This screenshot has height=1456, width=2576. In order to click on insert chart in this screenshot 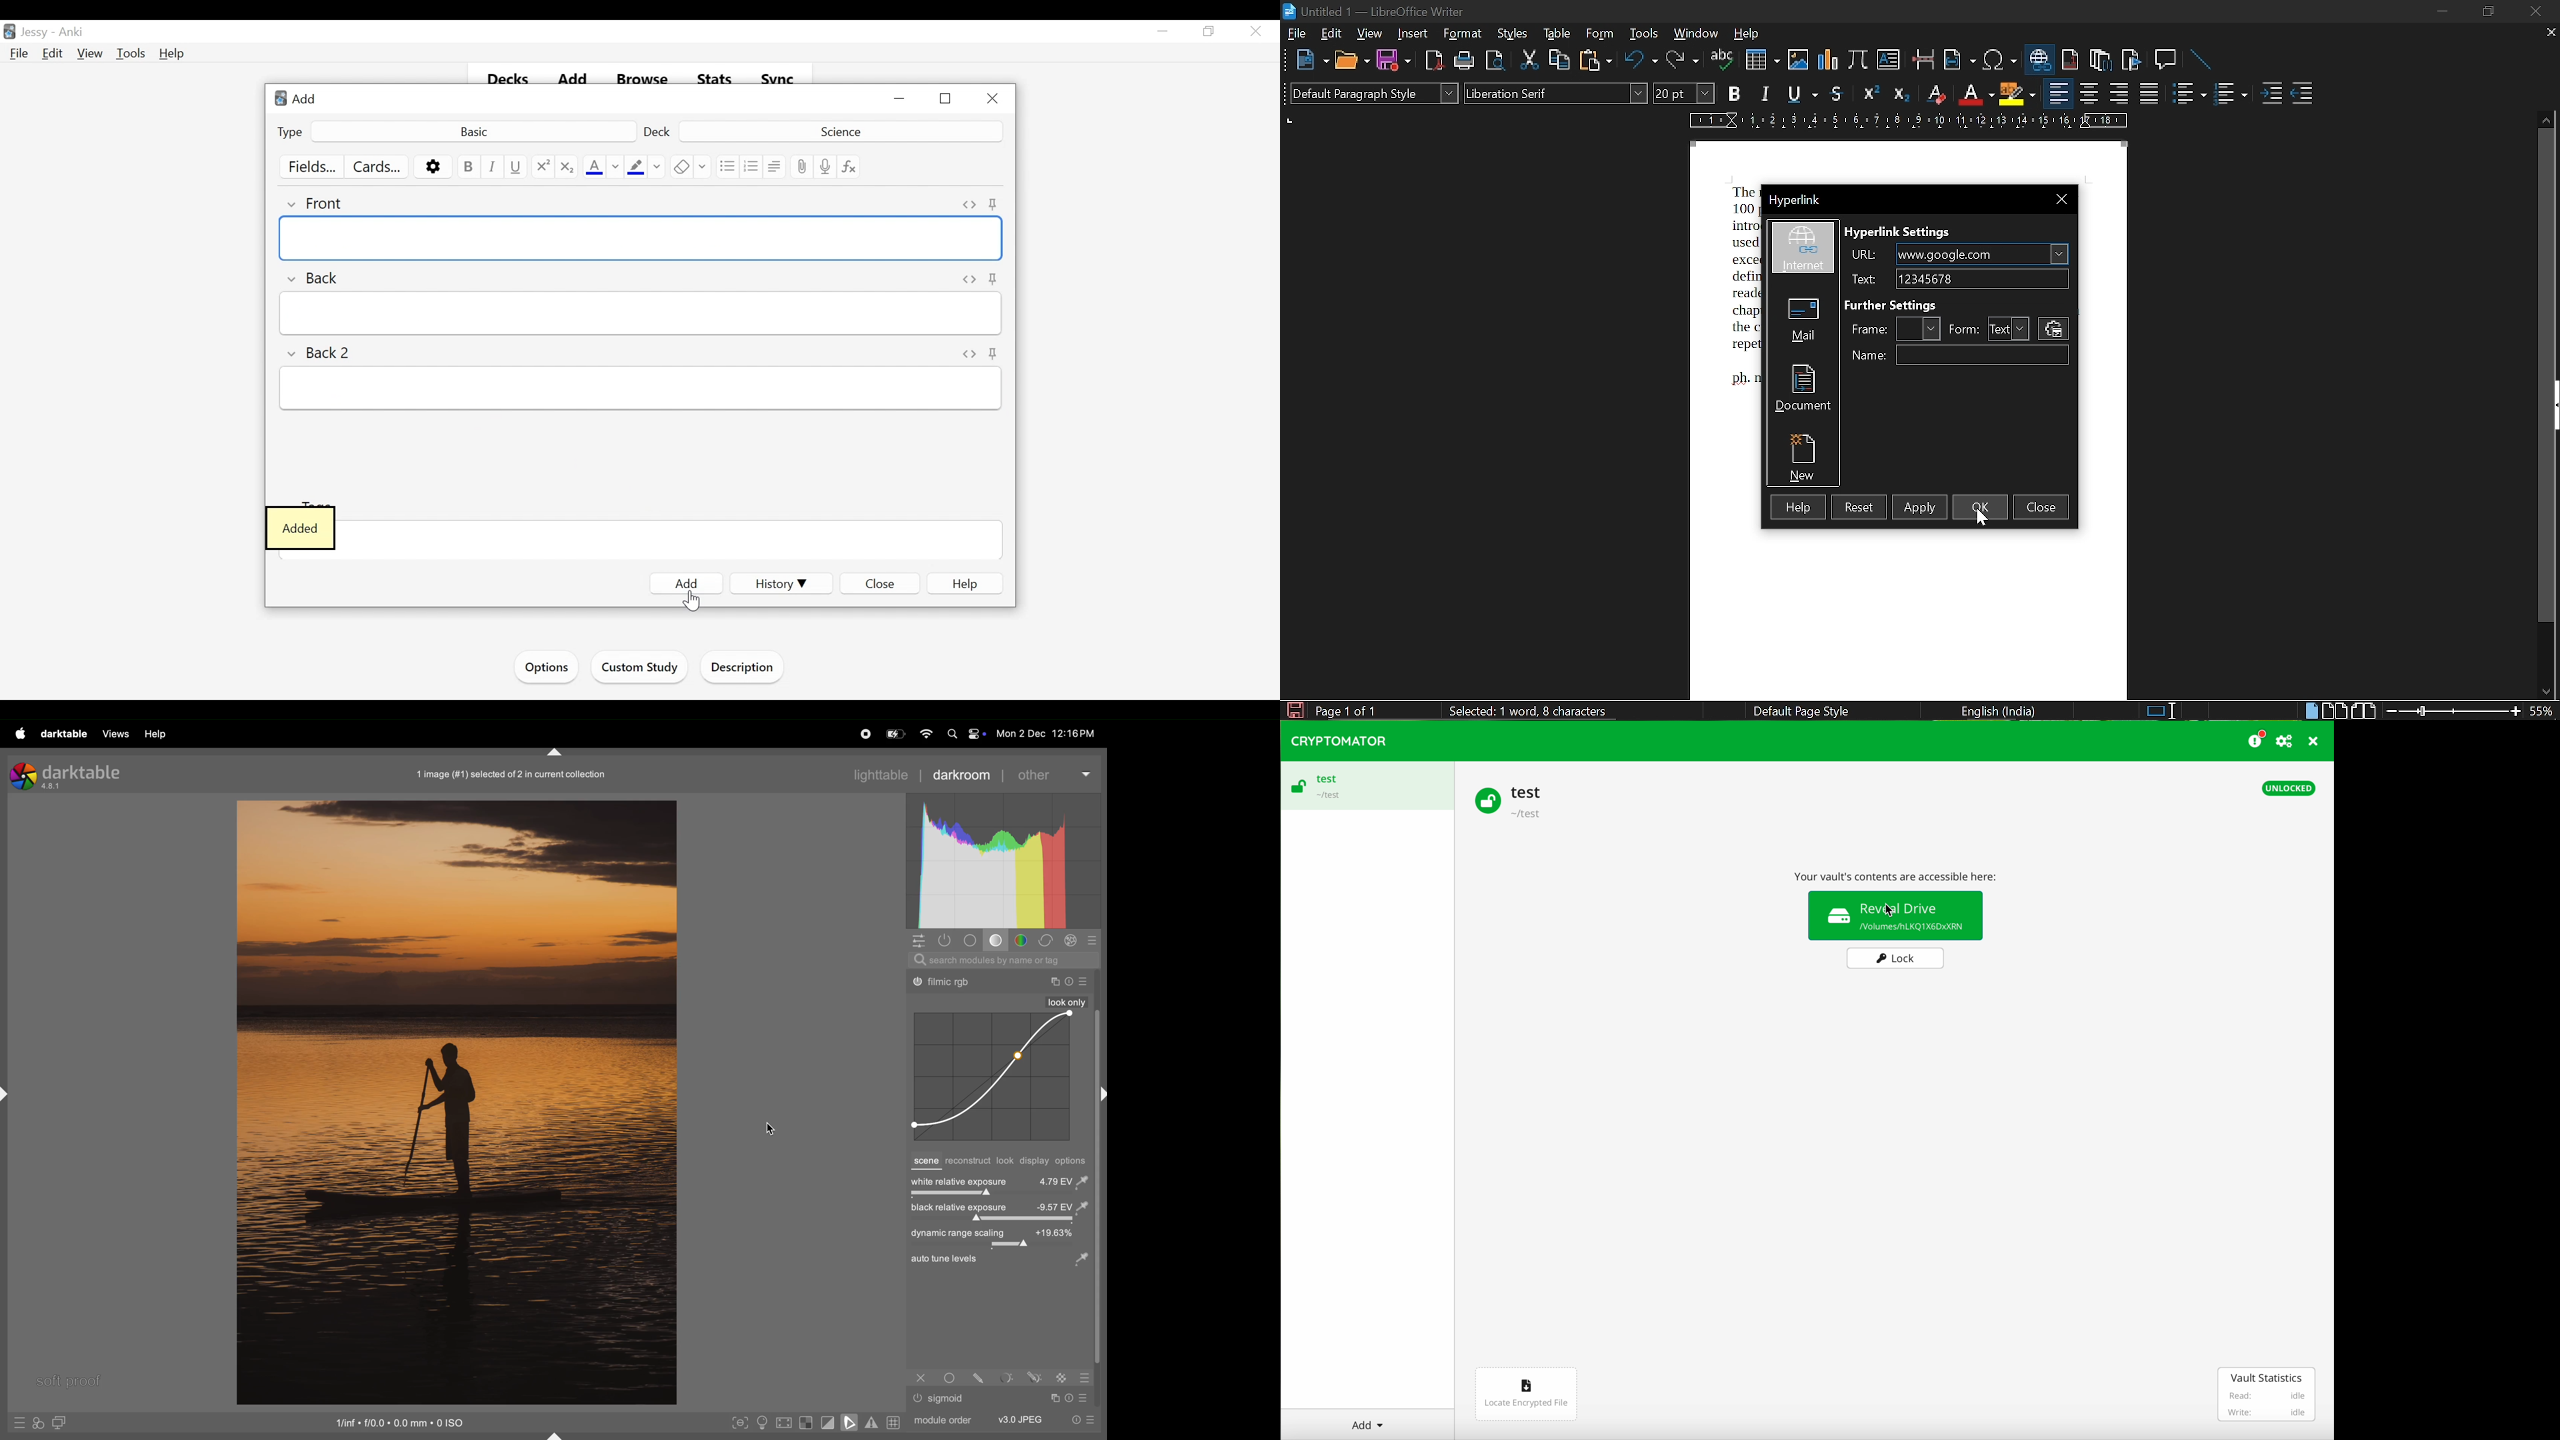, I will do `click(1827, 59)`.